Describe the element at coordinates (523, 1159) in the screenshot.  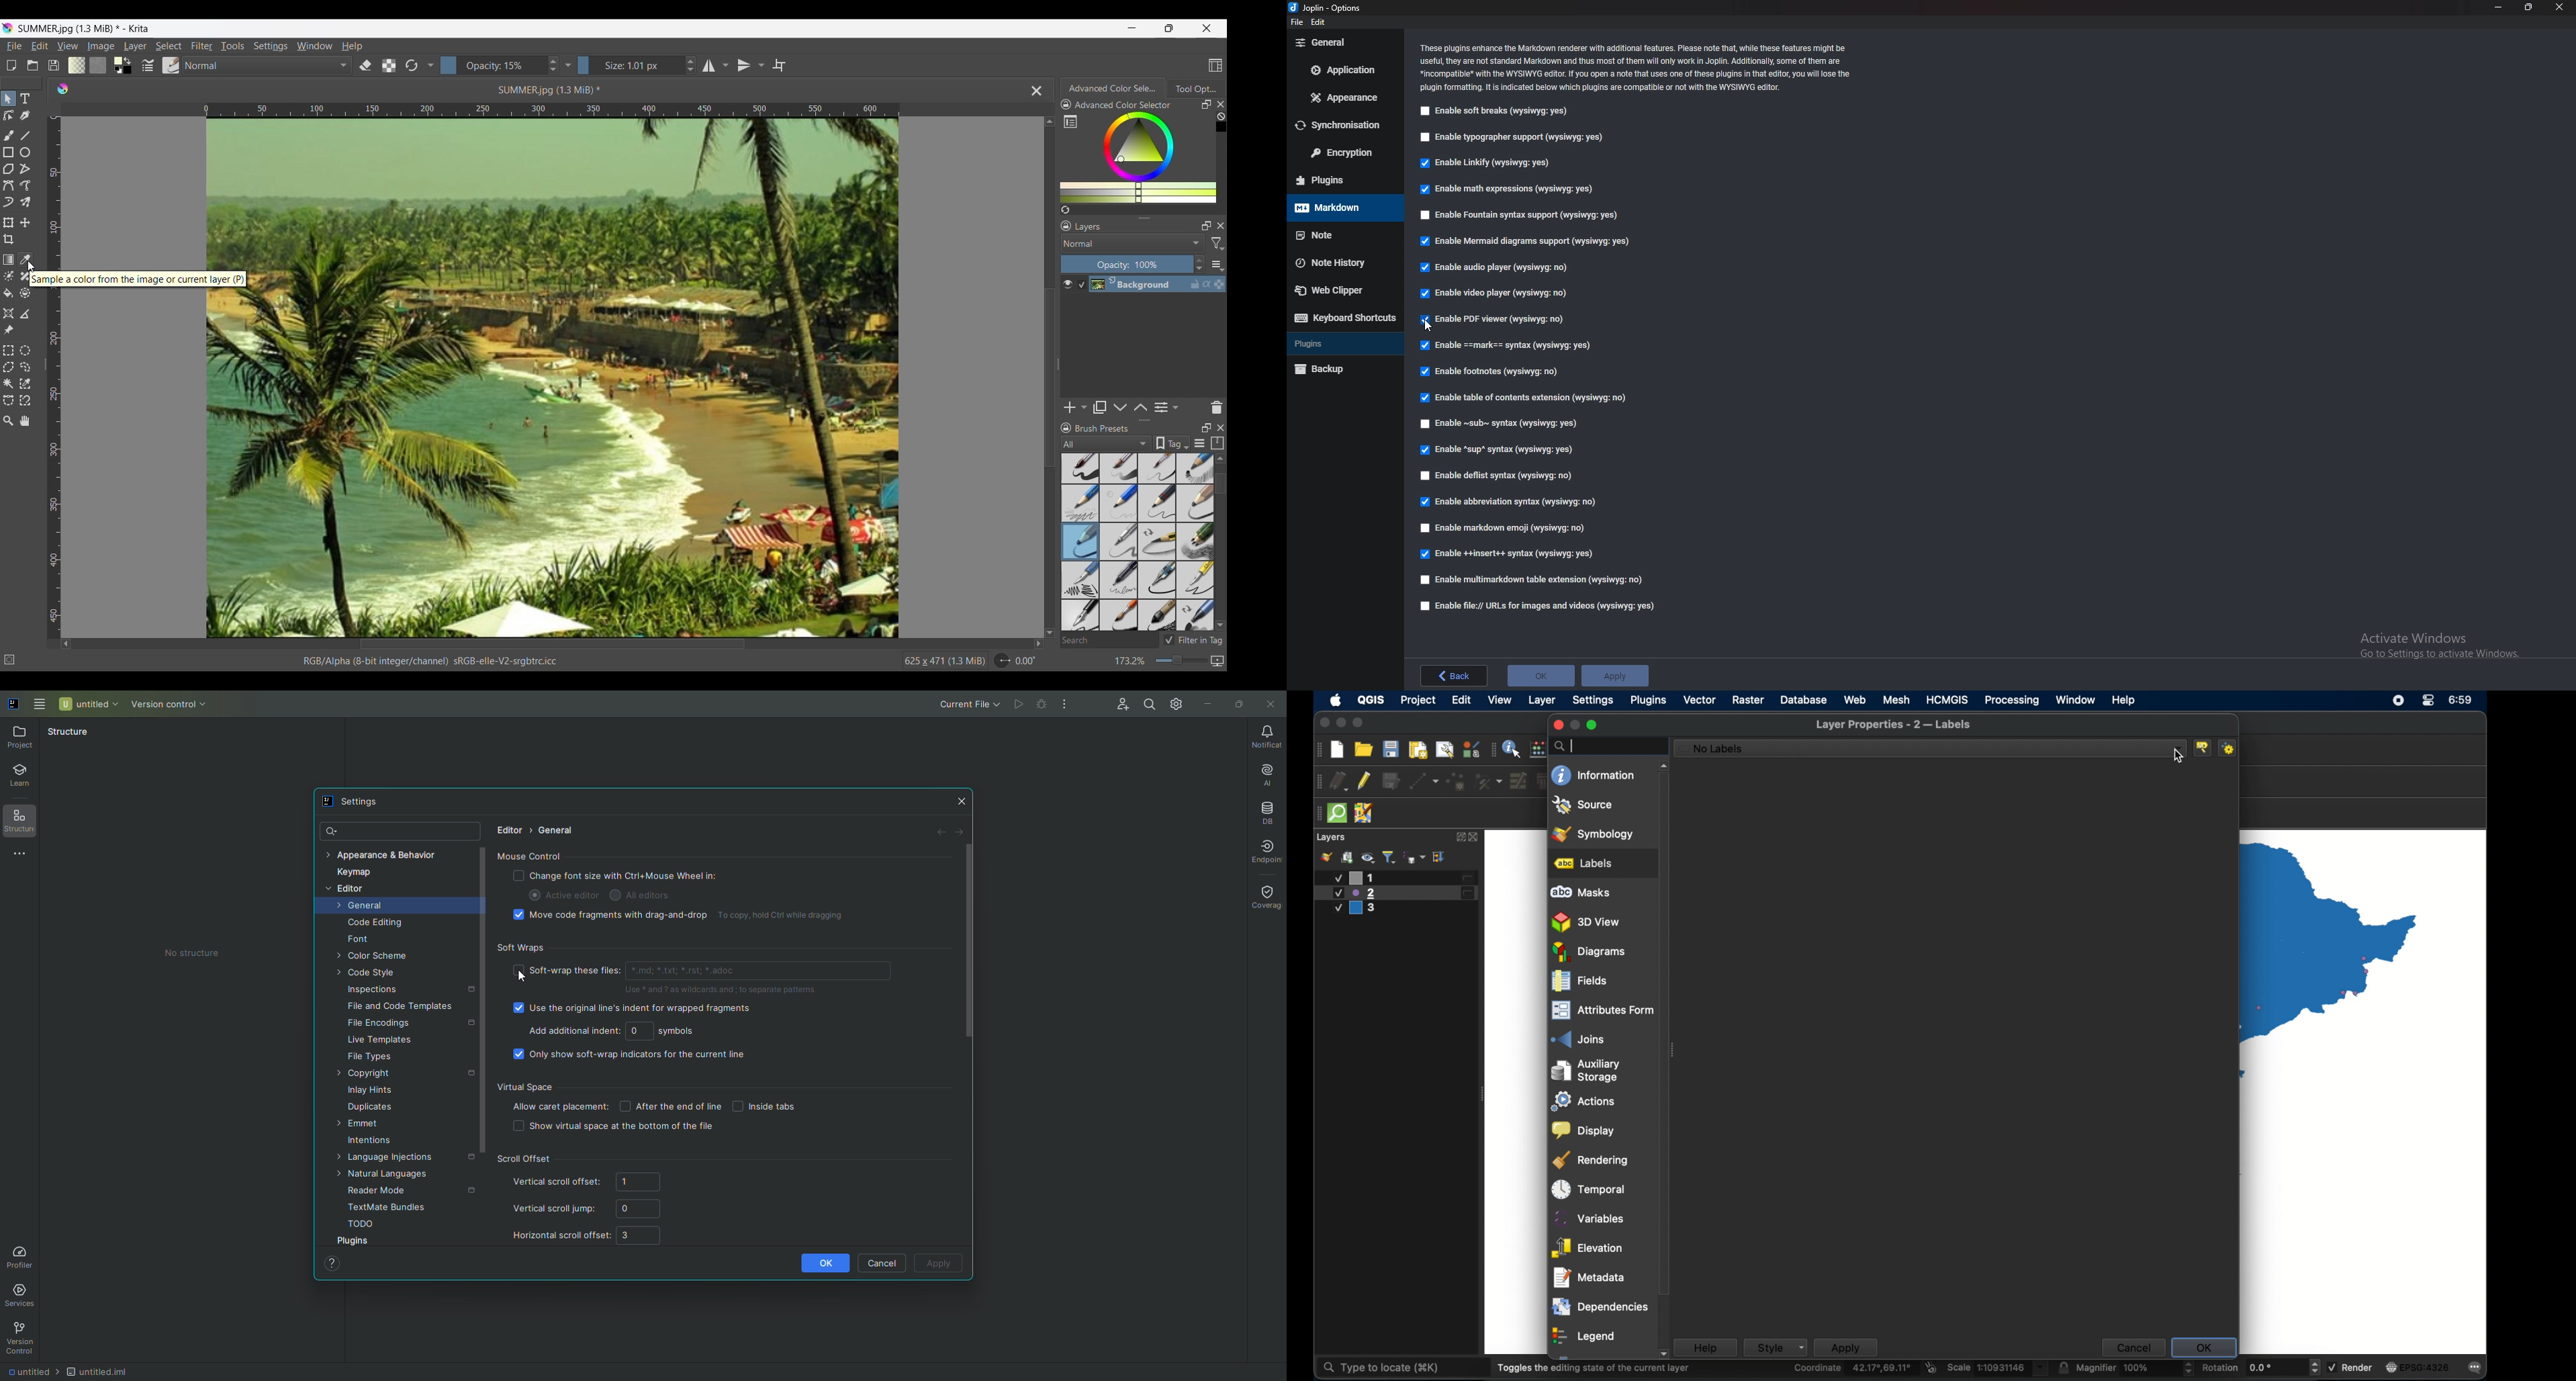
I see `Scroll offset` at that location.